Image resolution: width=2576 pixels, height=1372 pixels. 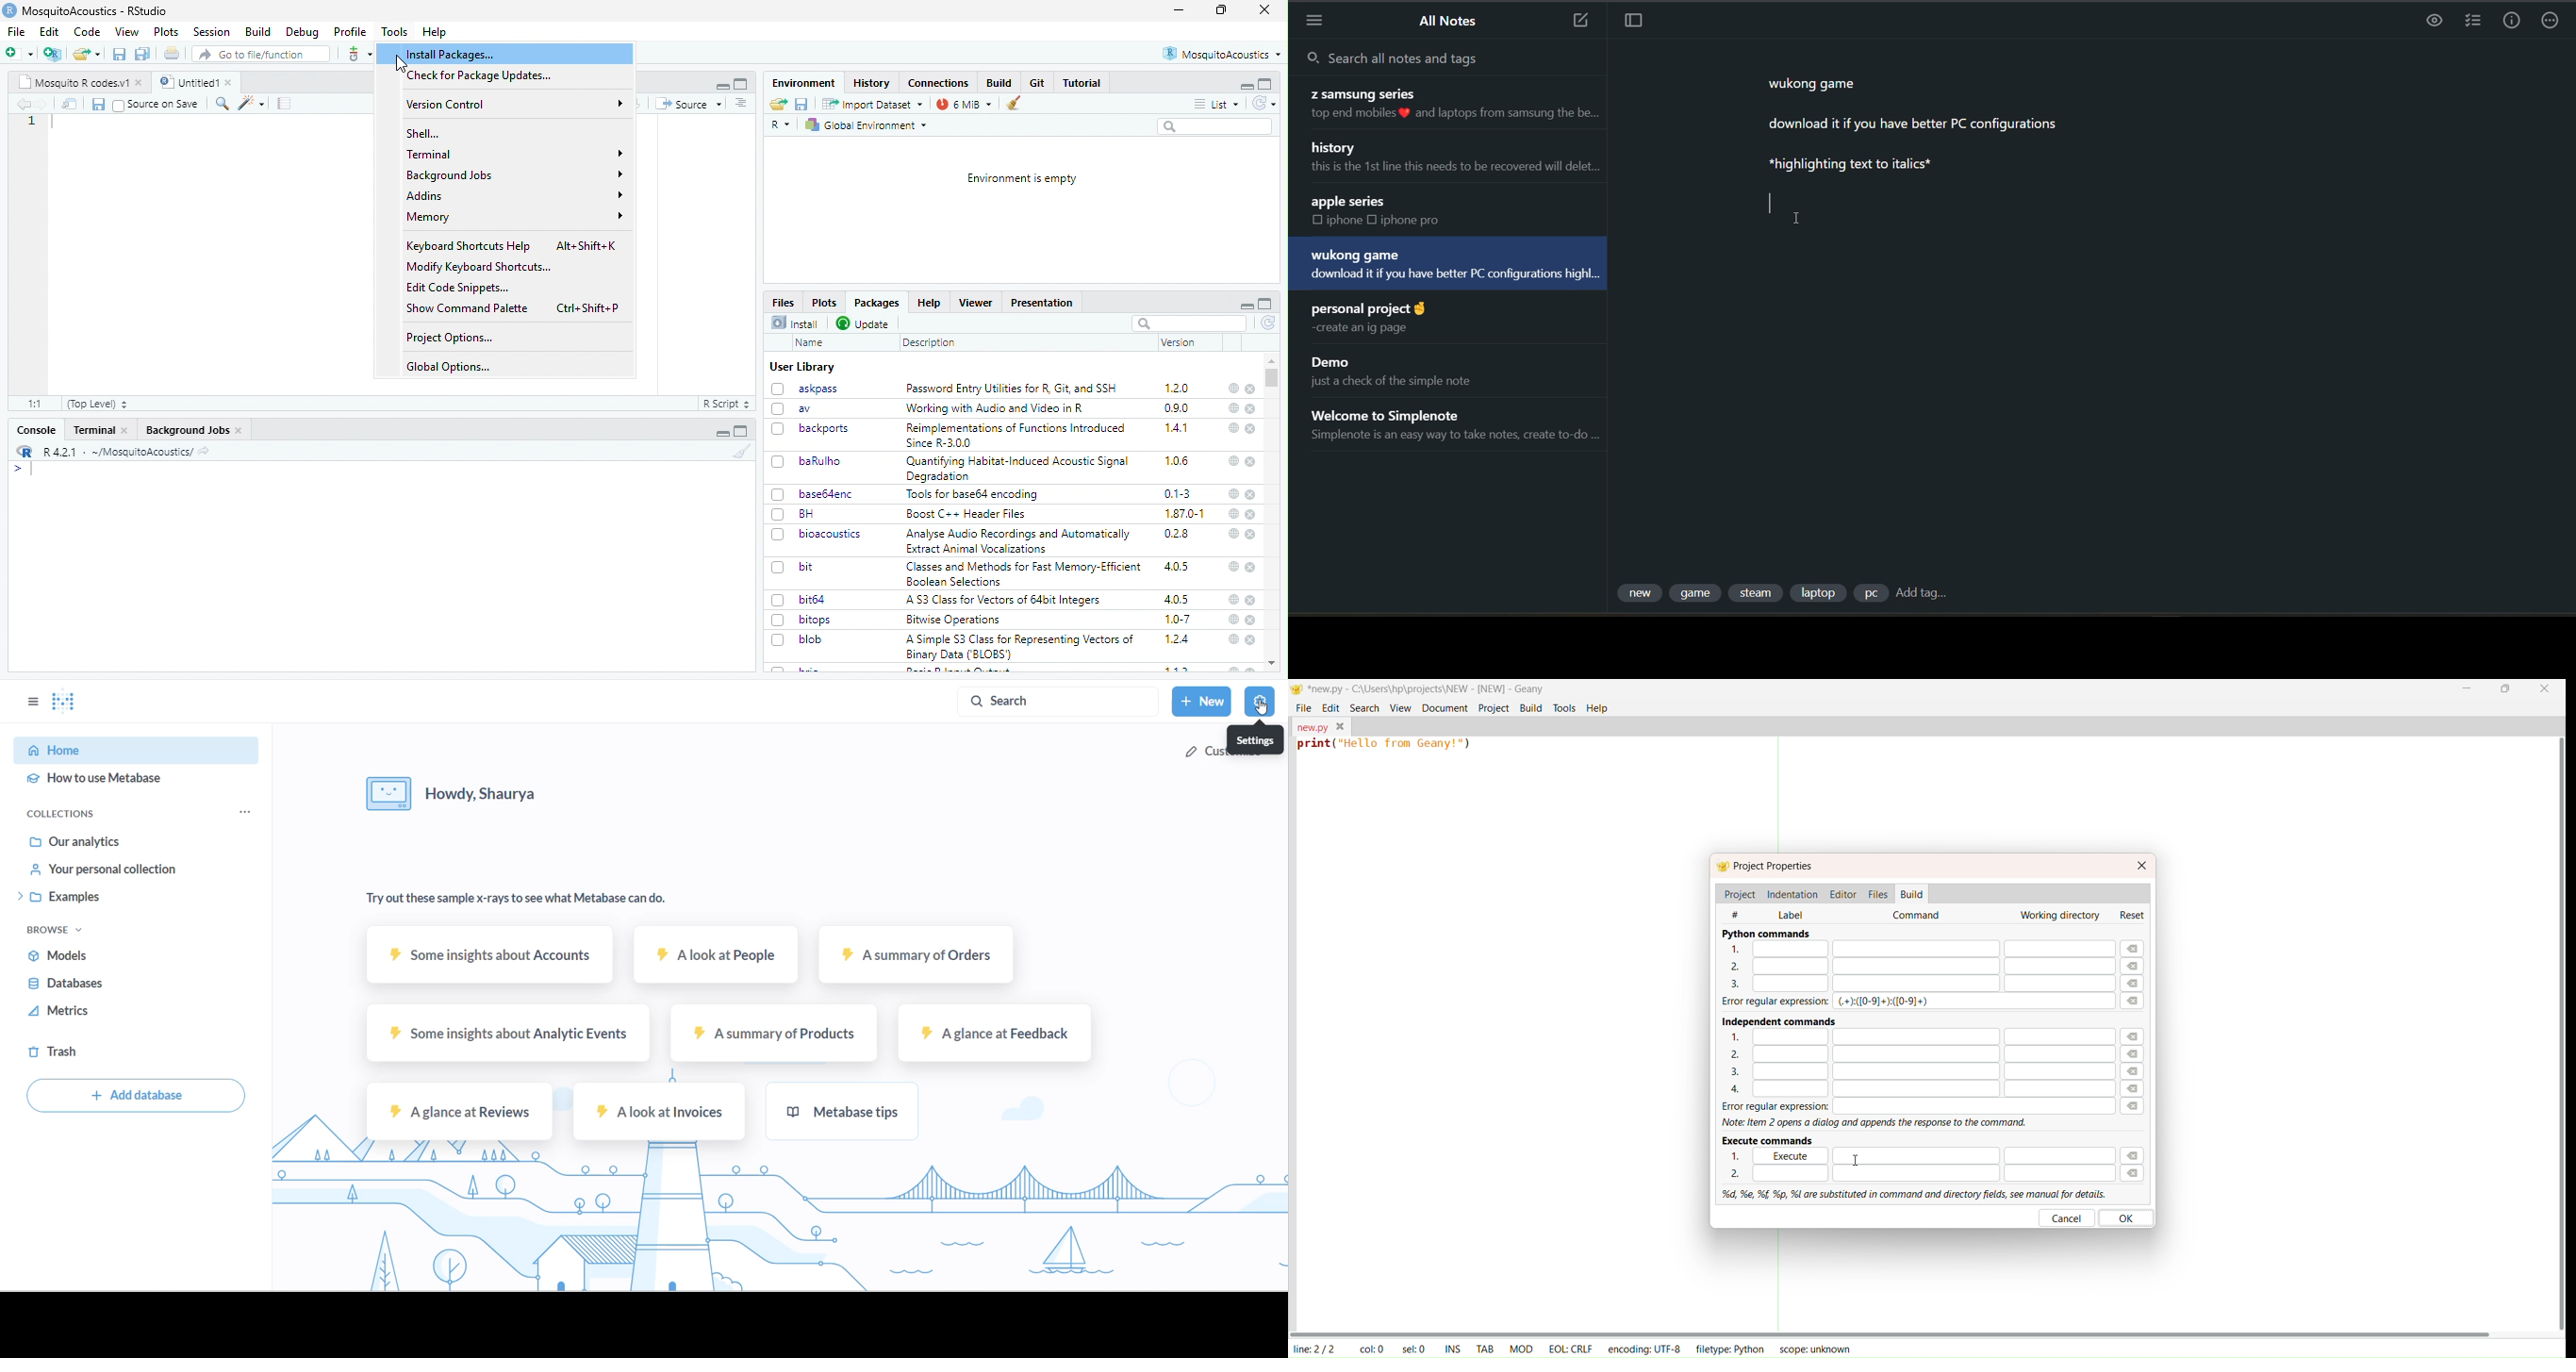 I want to click on A Simple S3 Class for Representing Vectors of
Binary Data (BLOBS), so click(x=1020, y=648).